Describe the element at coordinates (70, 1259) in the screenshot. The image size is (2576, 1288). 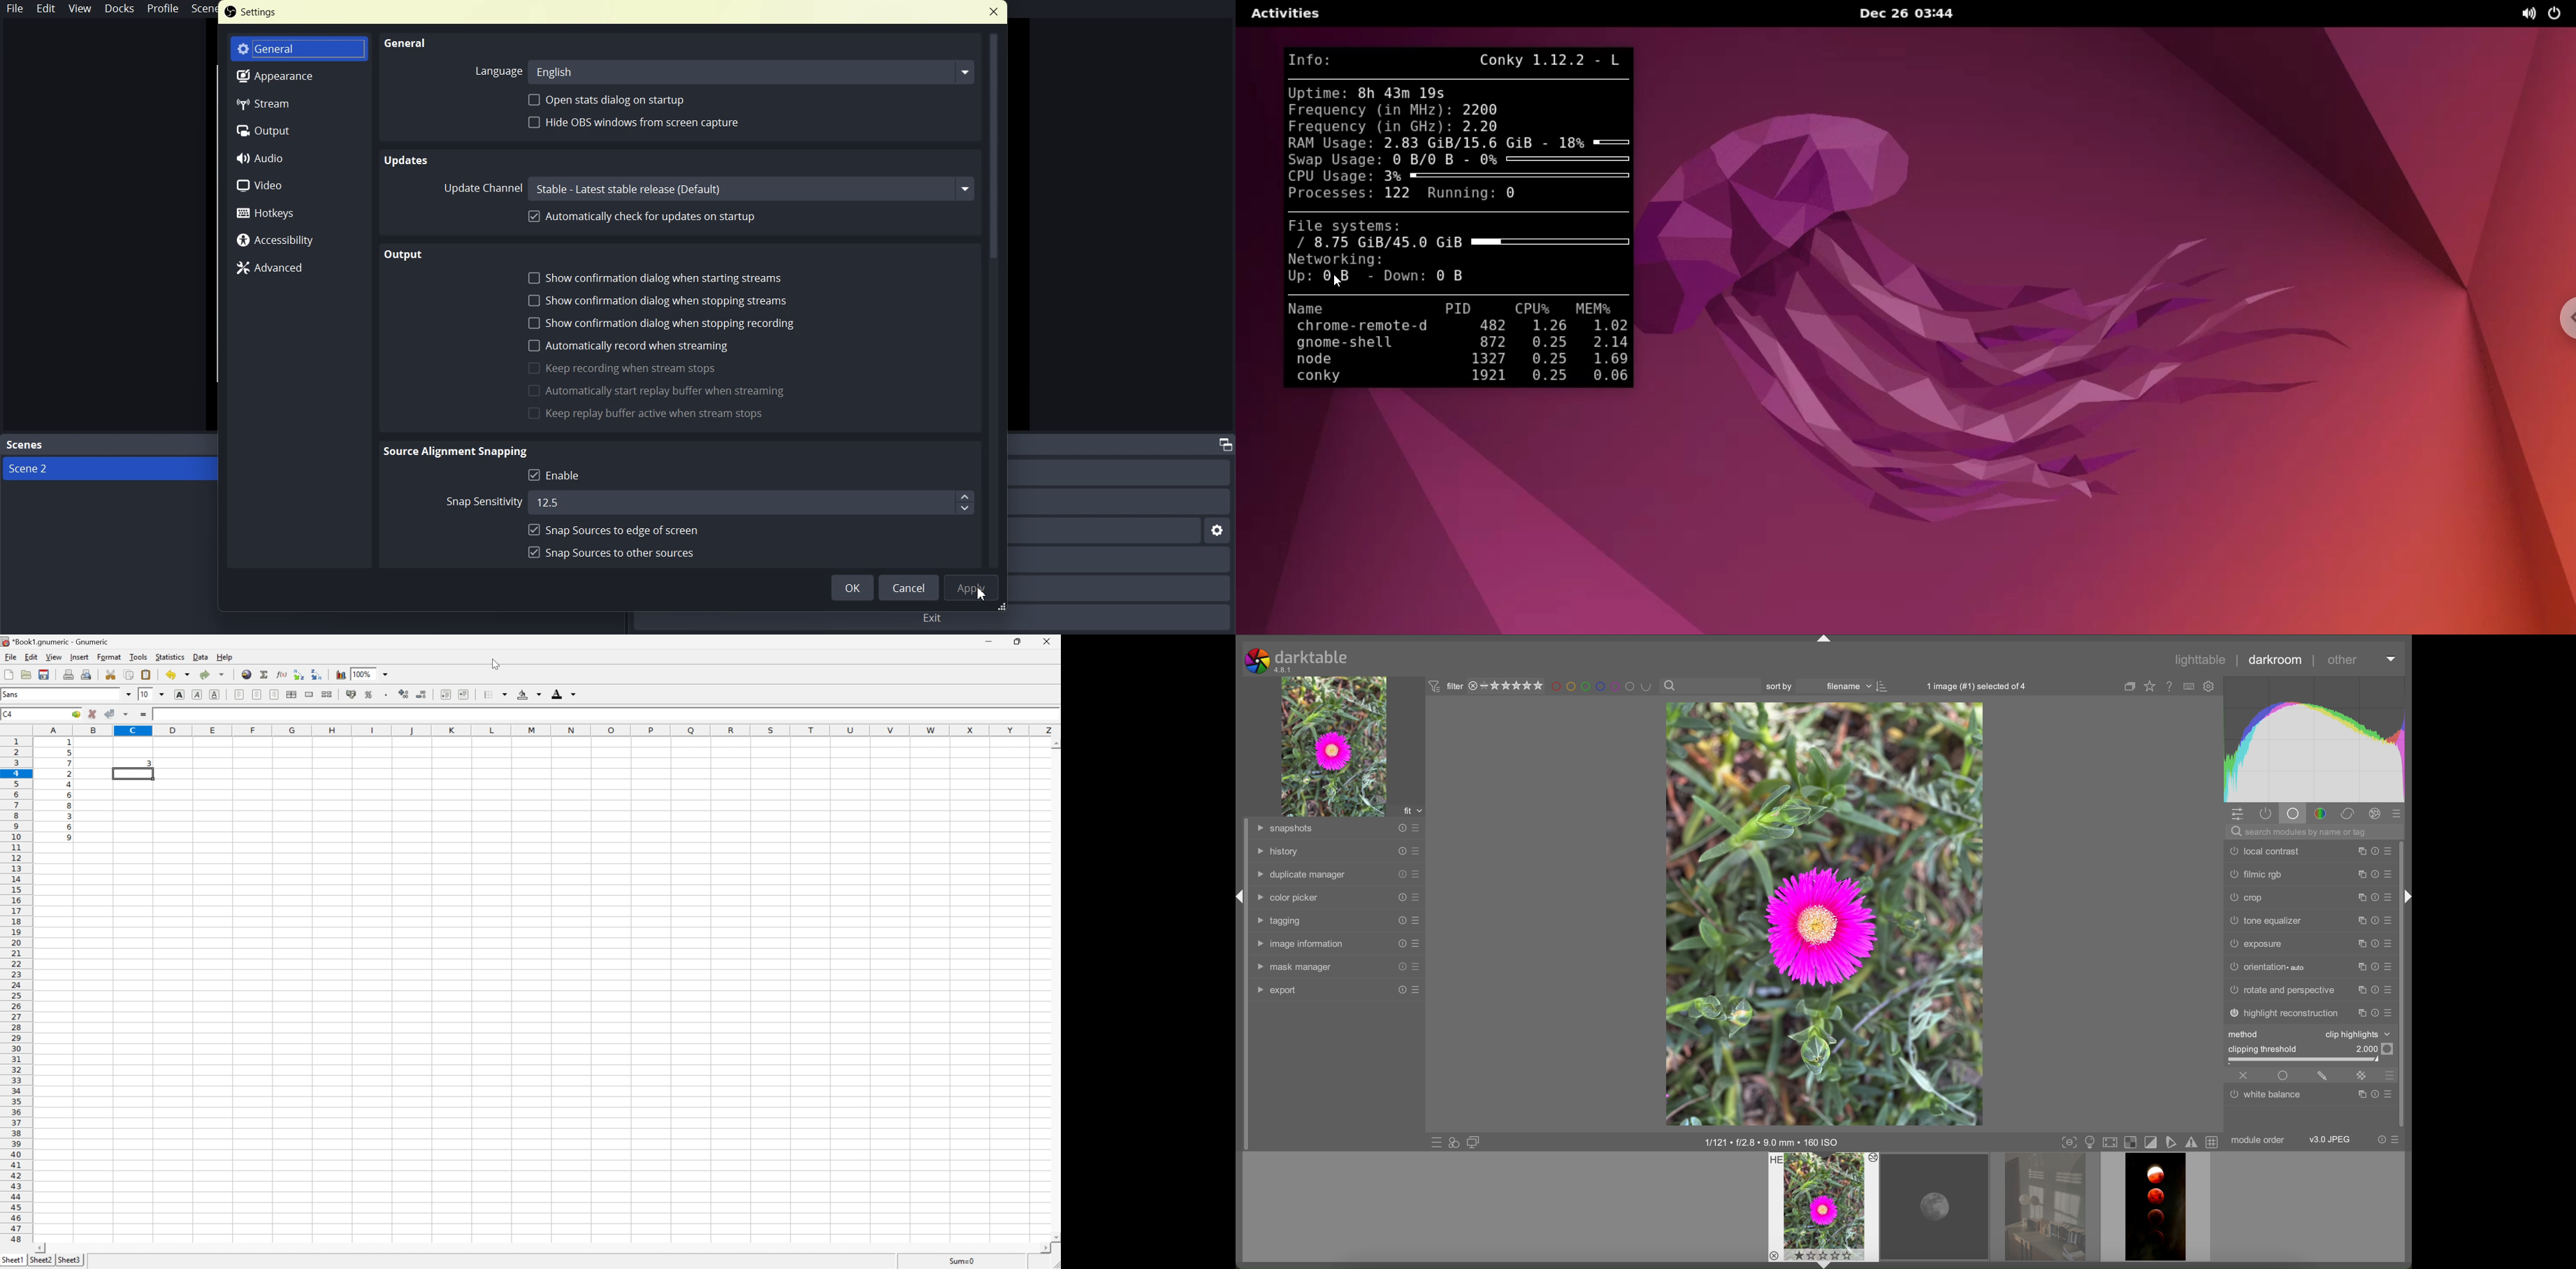
I see `sheet3` at that location.